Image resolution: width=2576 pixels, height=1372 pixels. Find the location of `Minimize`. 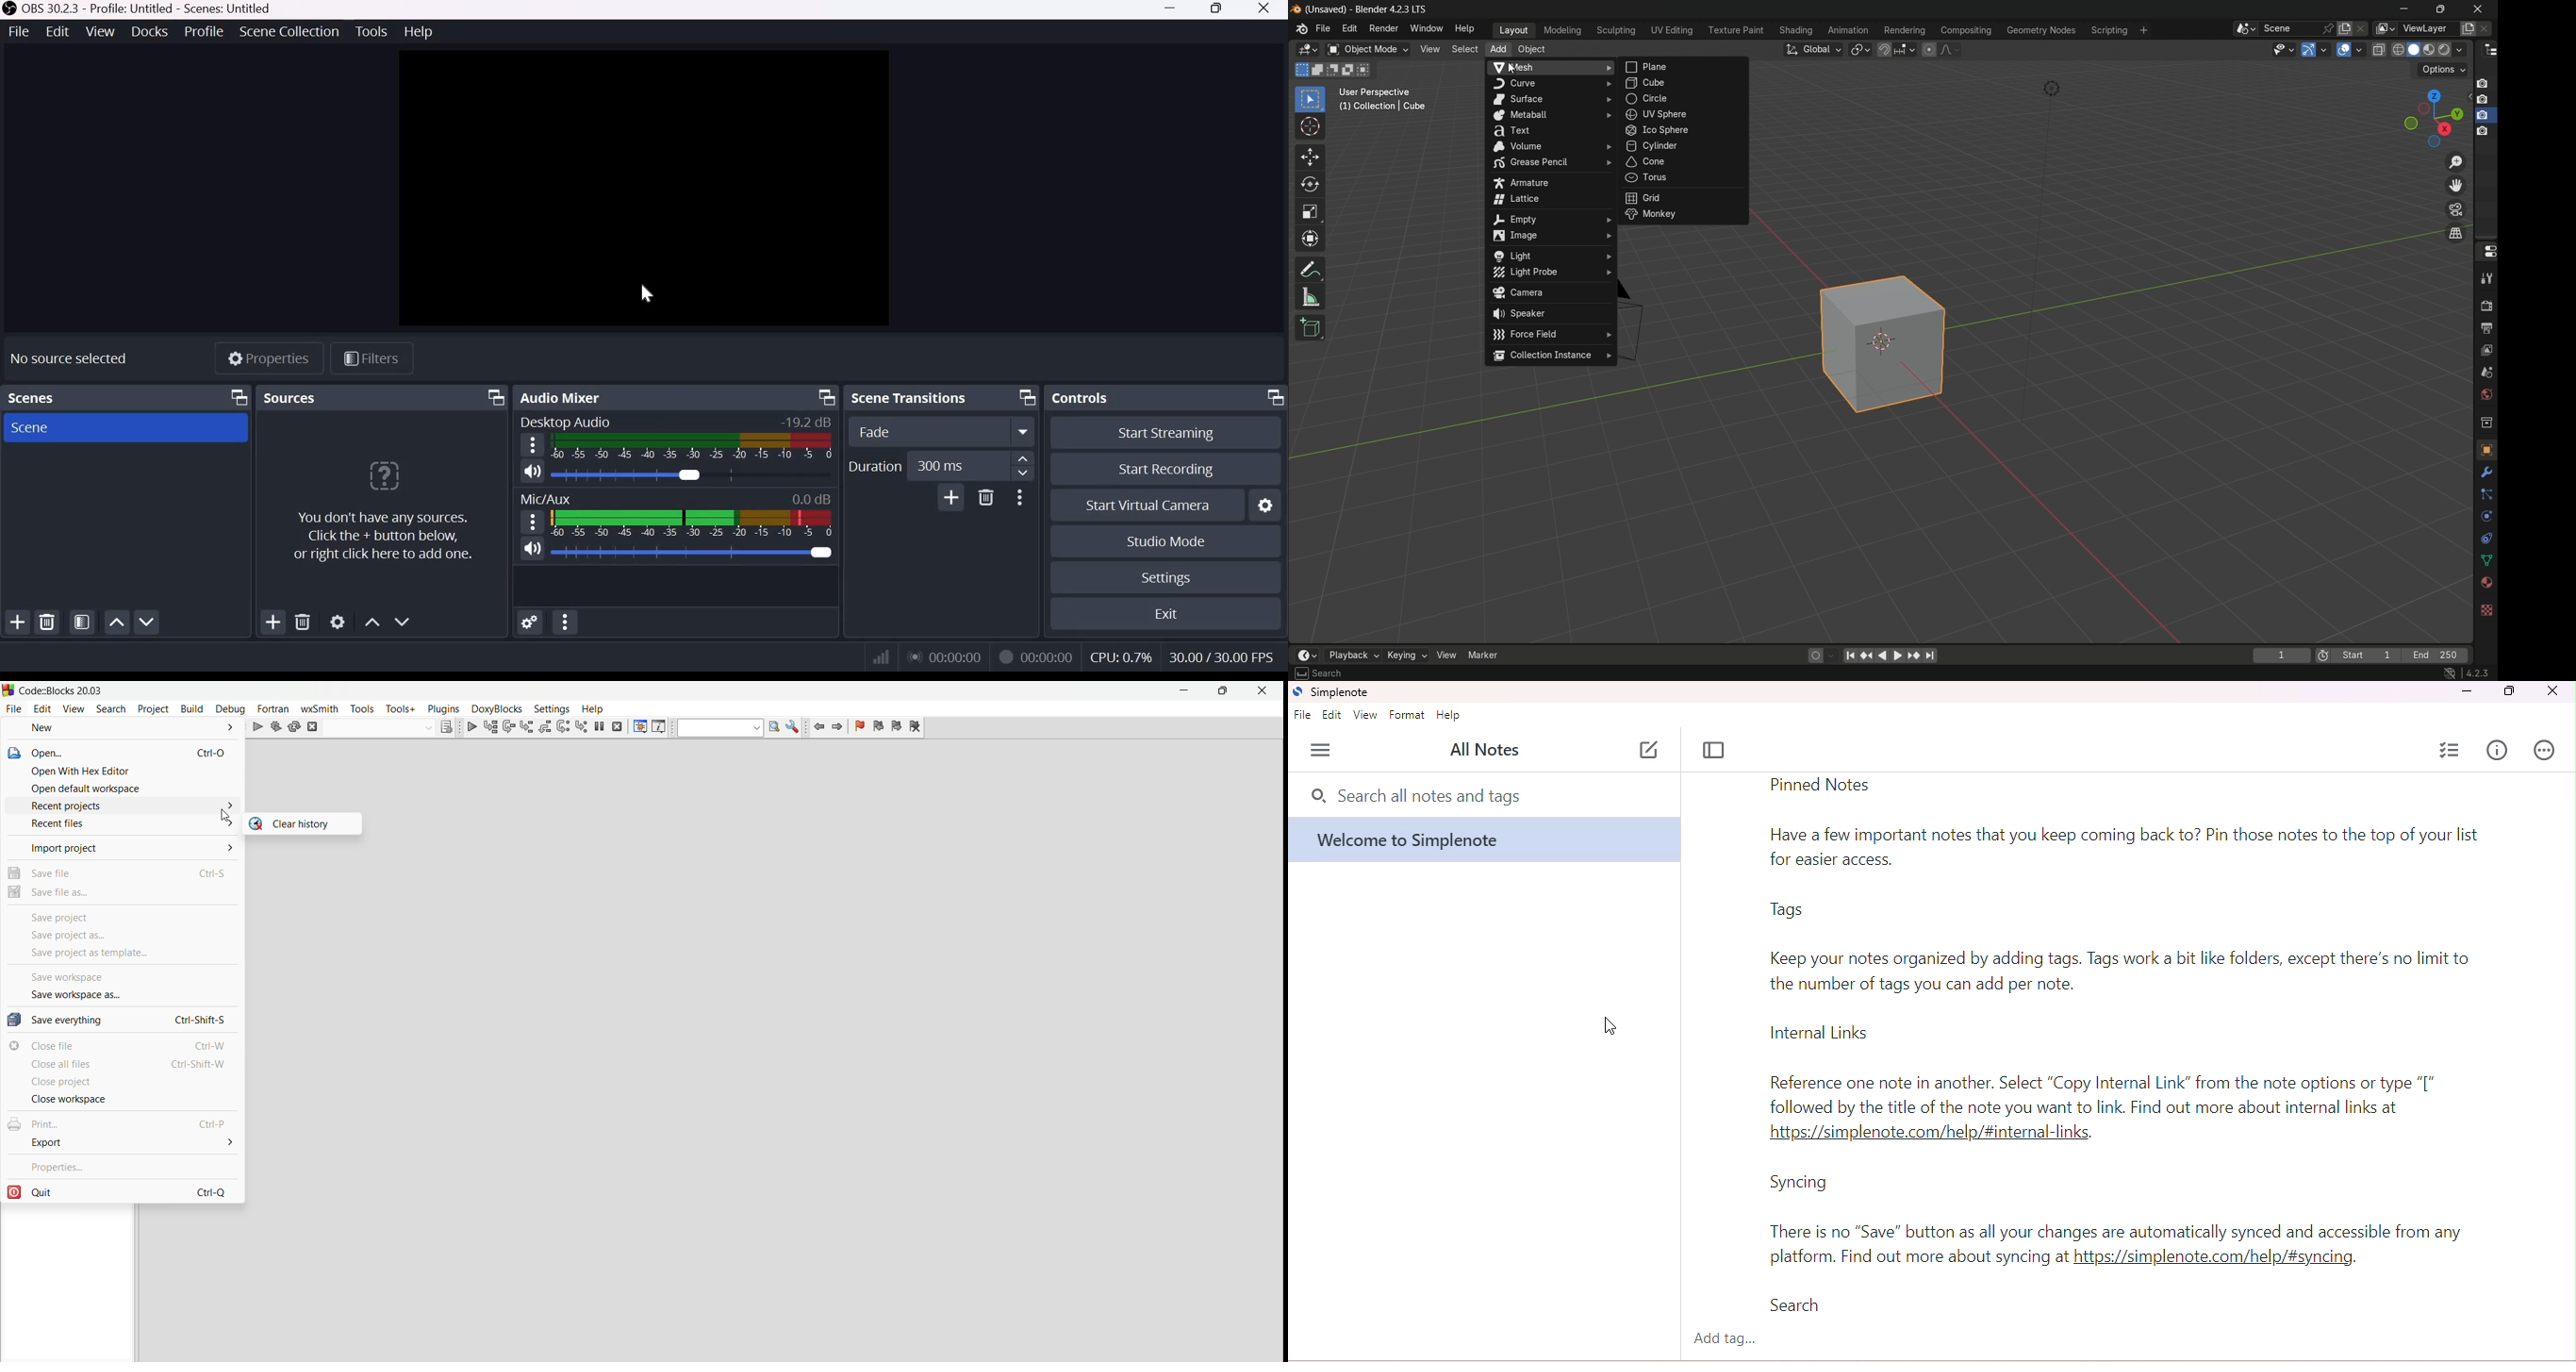

Minimize is located at coordinates (1173, 10).